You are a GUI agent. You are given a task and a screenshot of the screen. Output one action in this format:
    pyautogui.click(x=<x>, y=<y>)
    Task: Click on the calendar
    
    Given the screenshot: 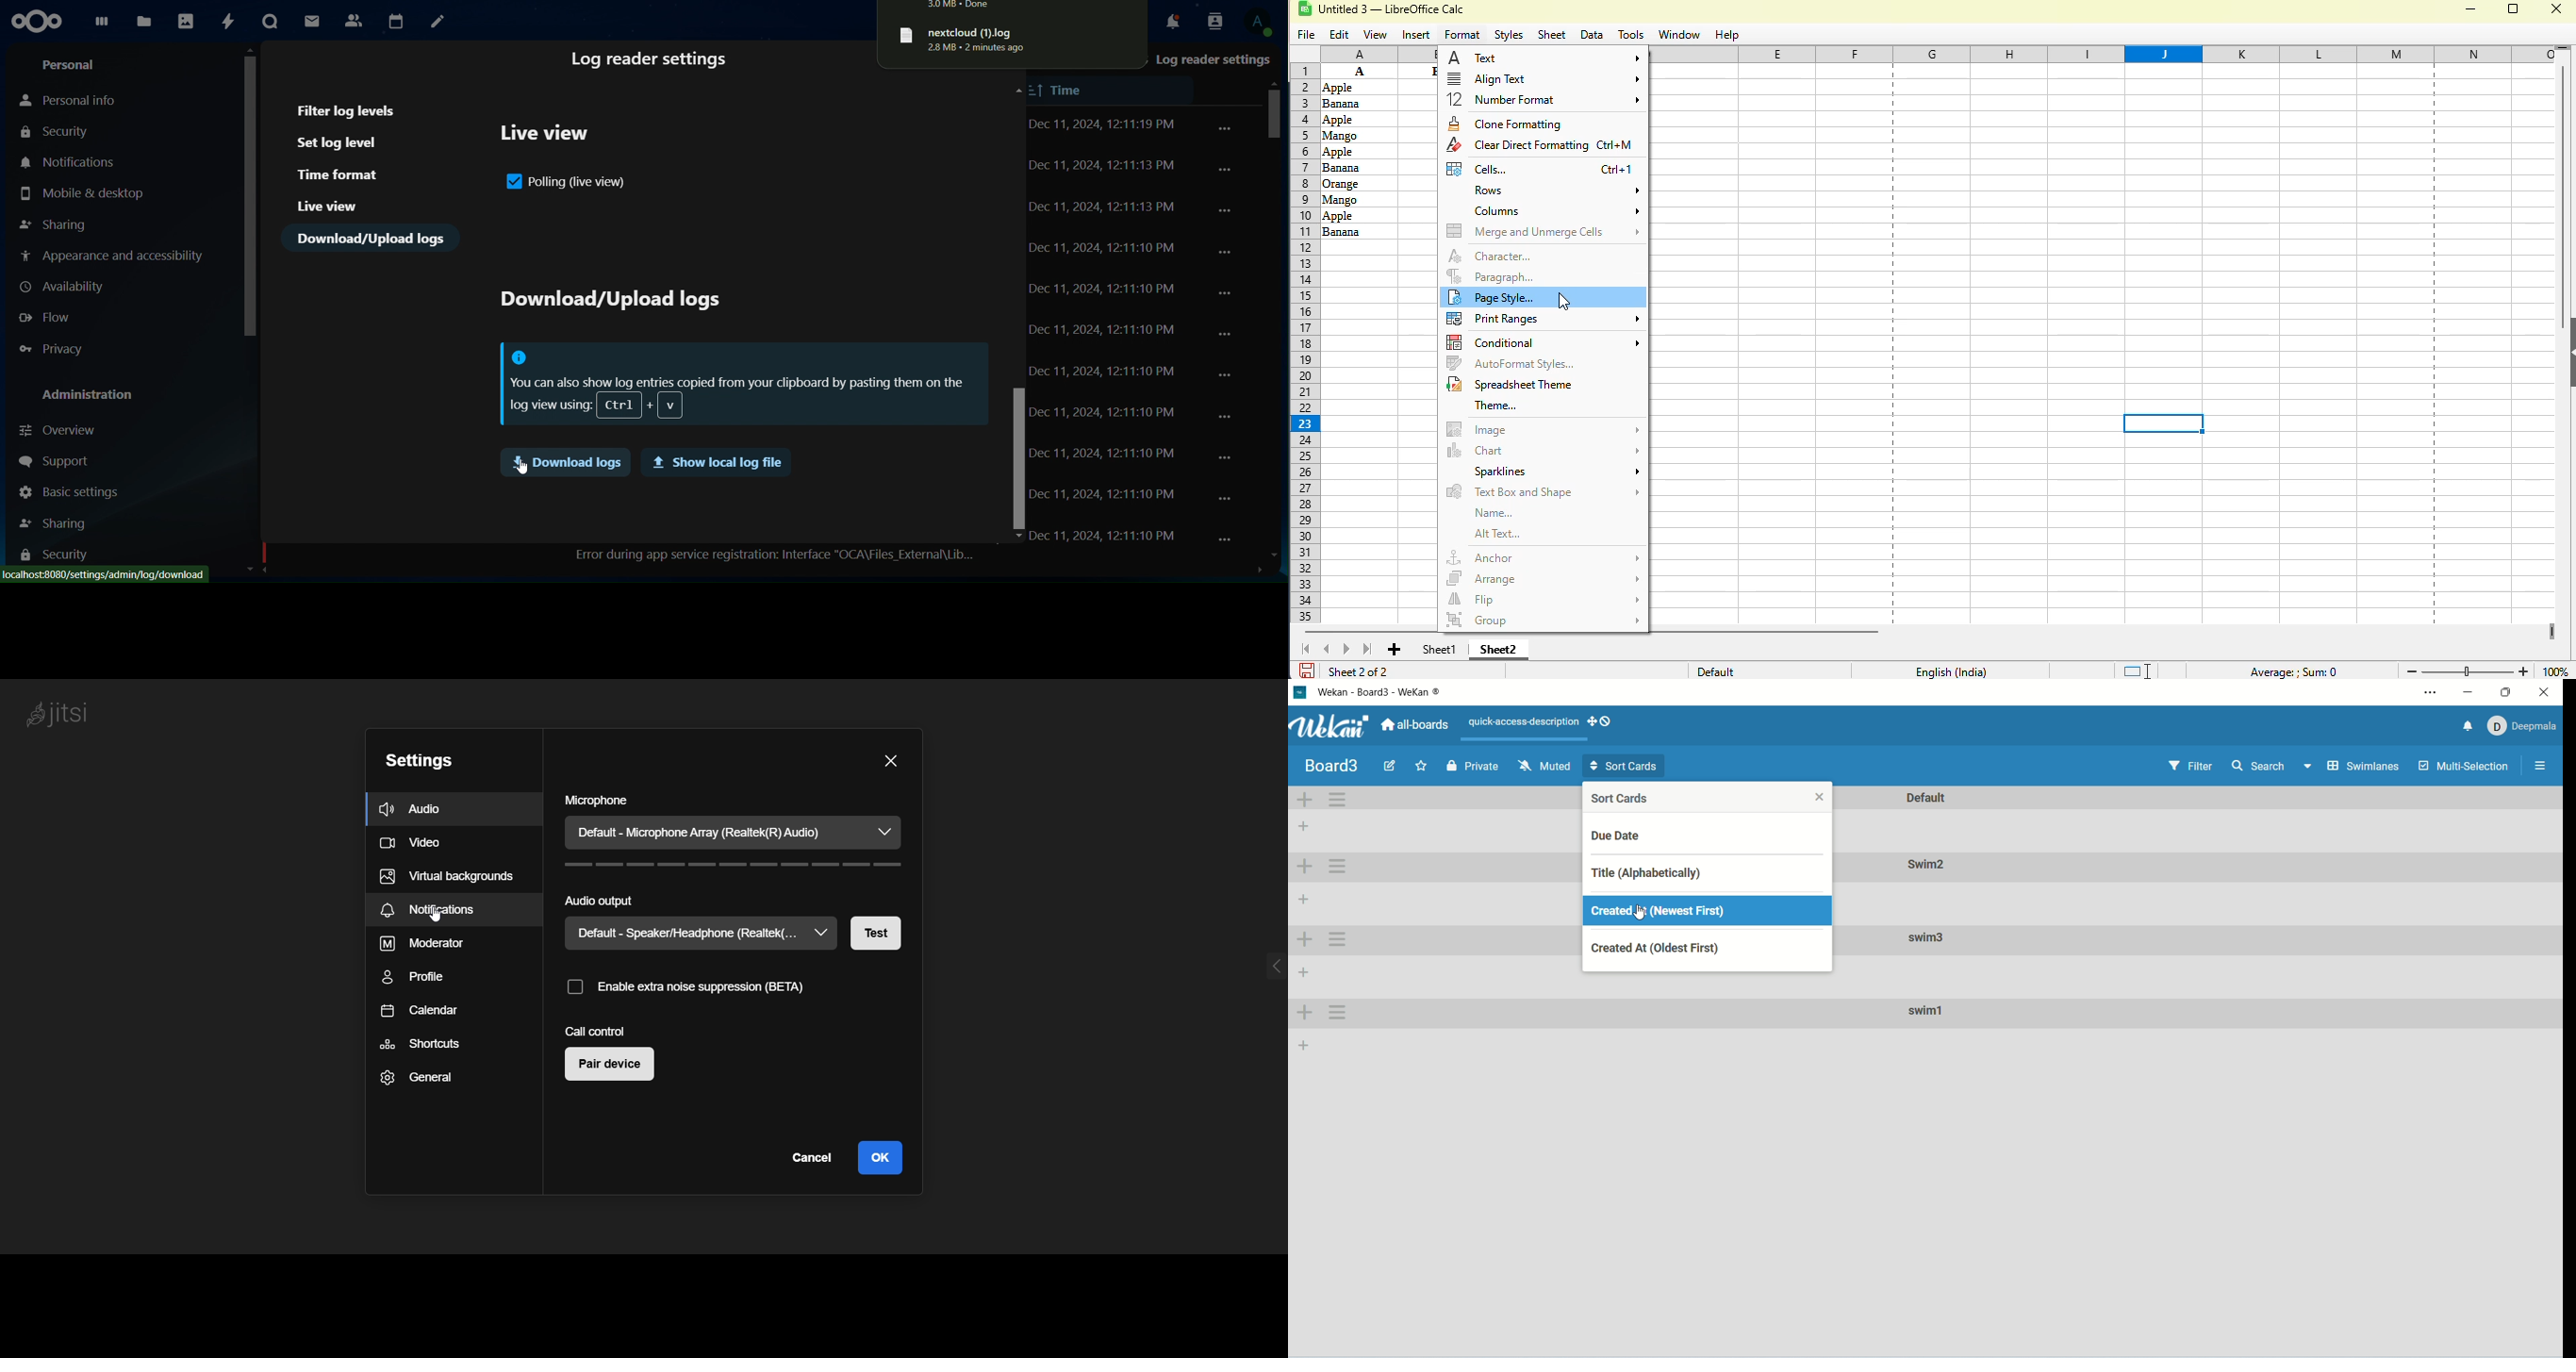 What is the action you would take?
    pyautogui.click(x=396, y=19)
    